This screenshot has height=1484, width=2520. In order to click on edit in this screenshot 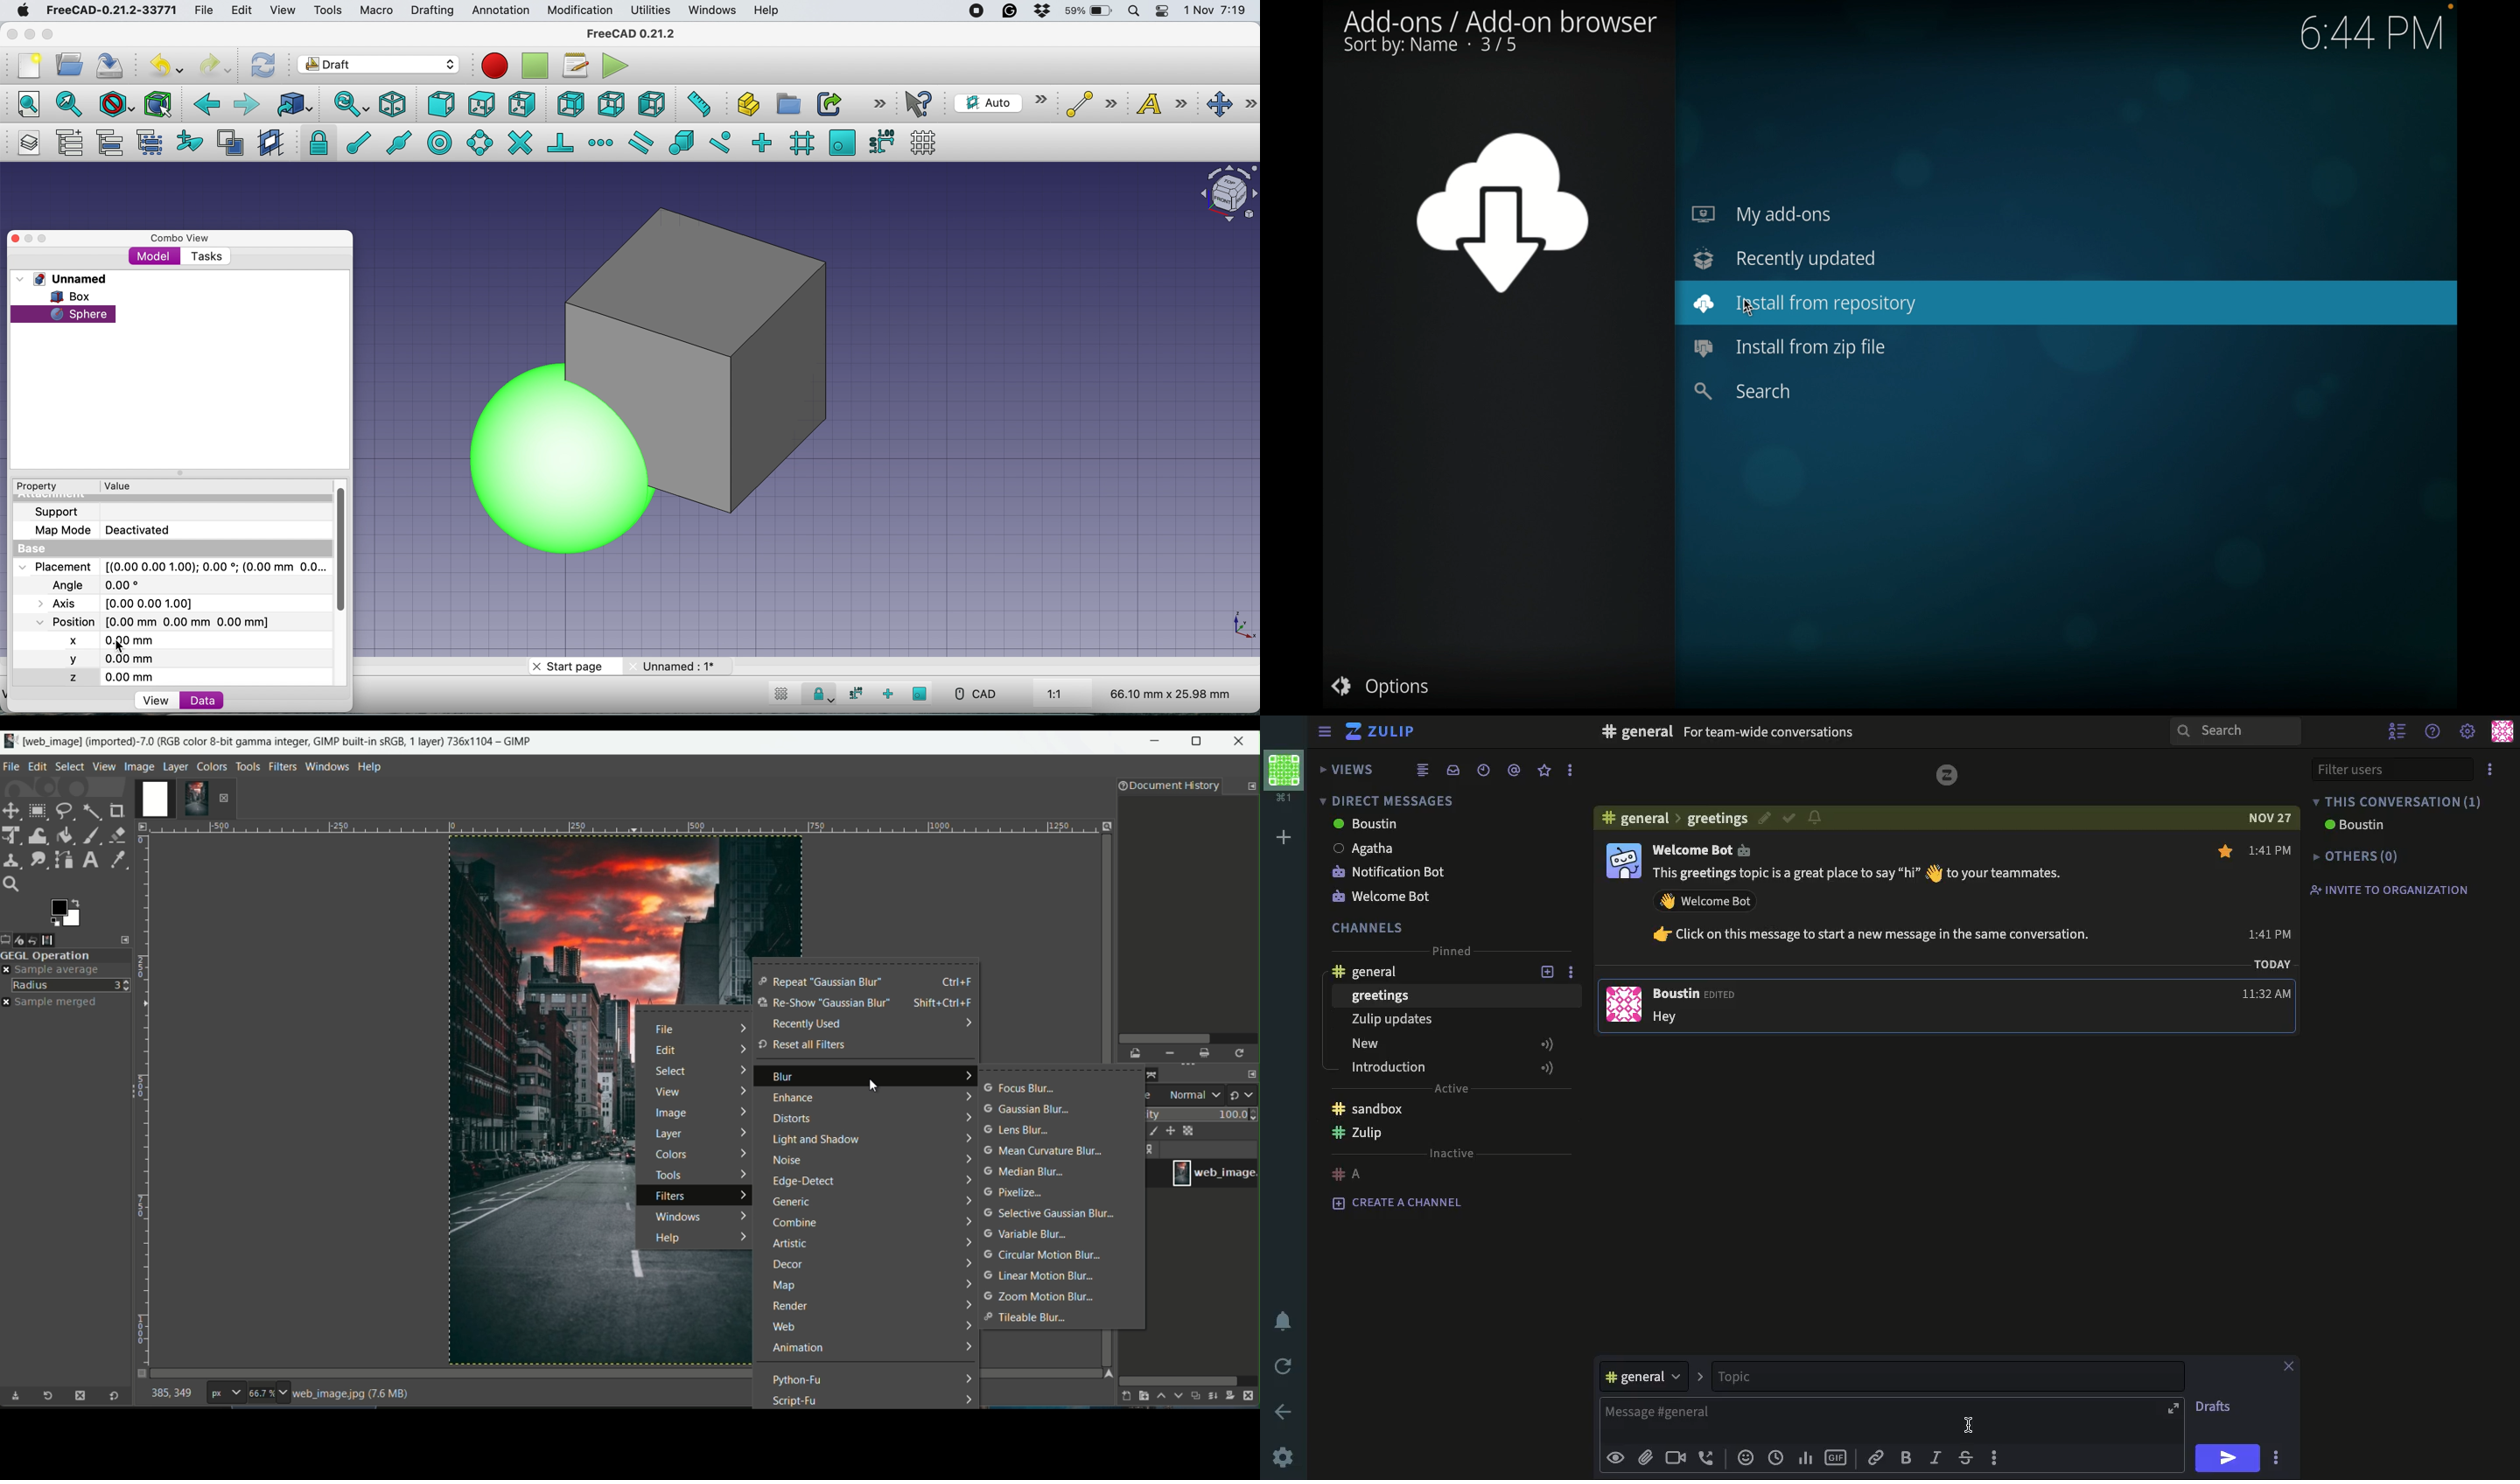, I will do `click(1761, 818)`.